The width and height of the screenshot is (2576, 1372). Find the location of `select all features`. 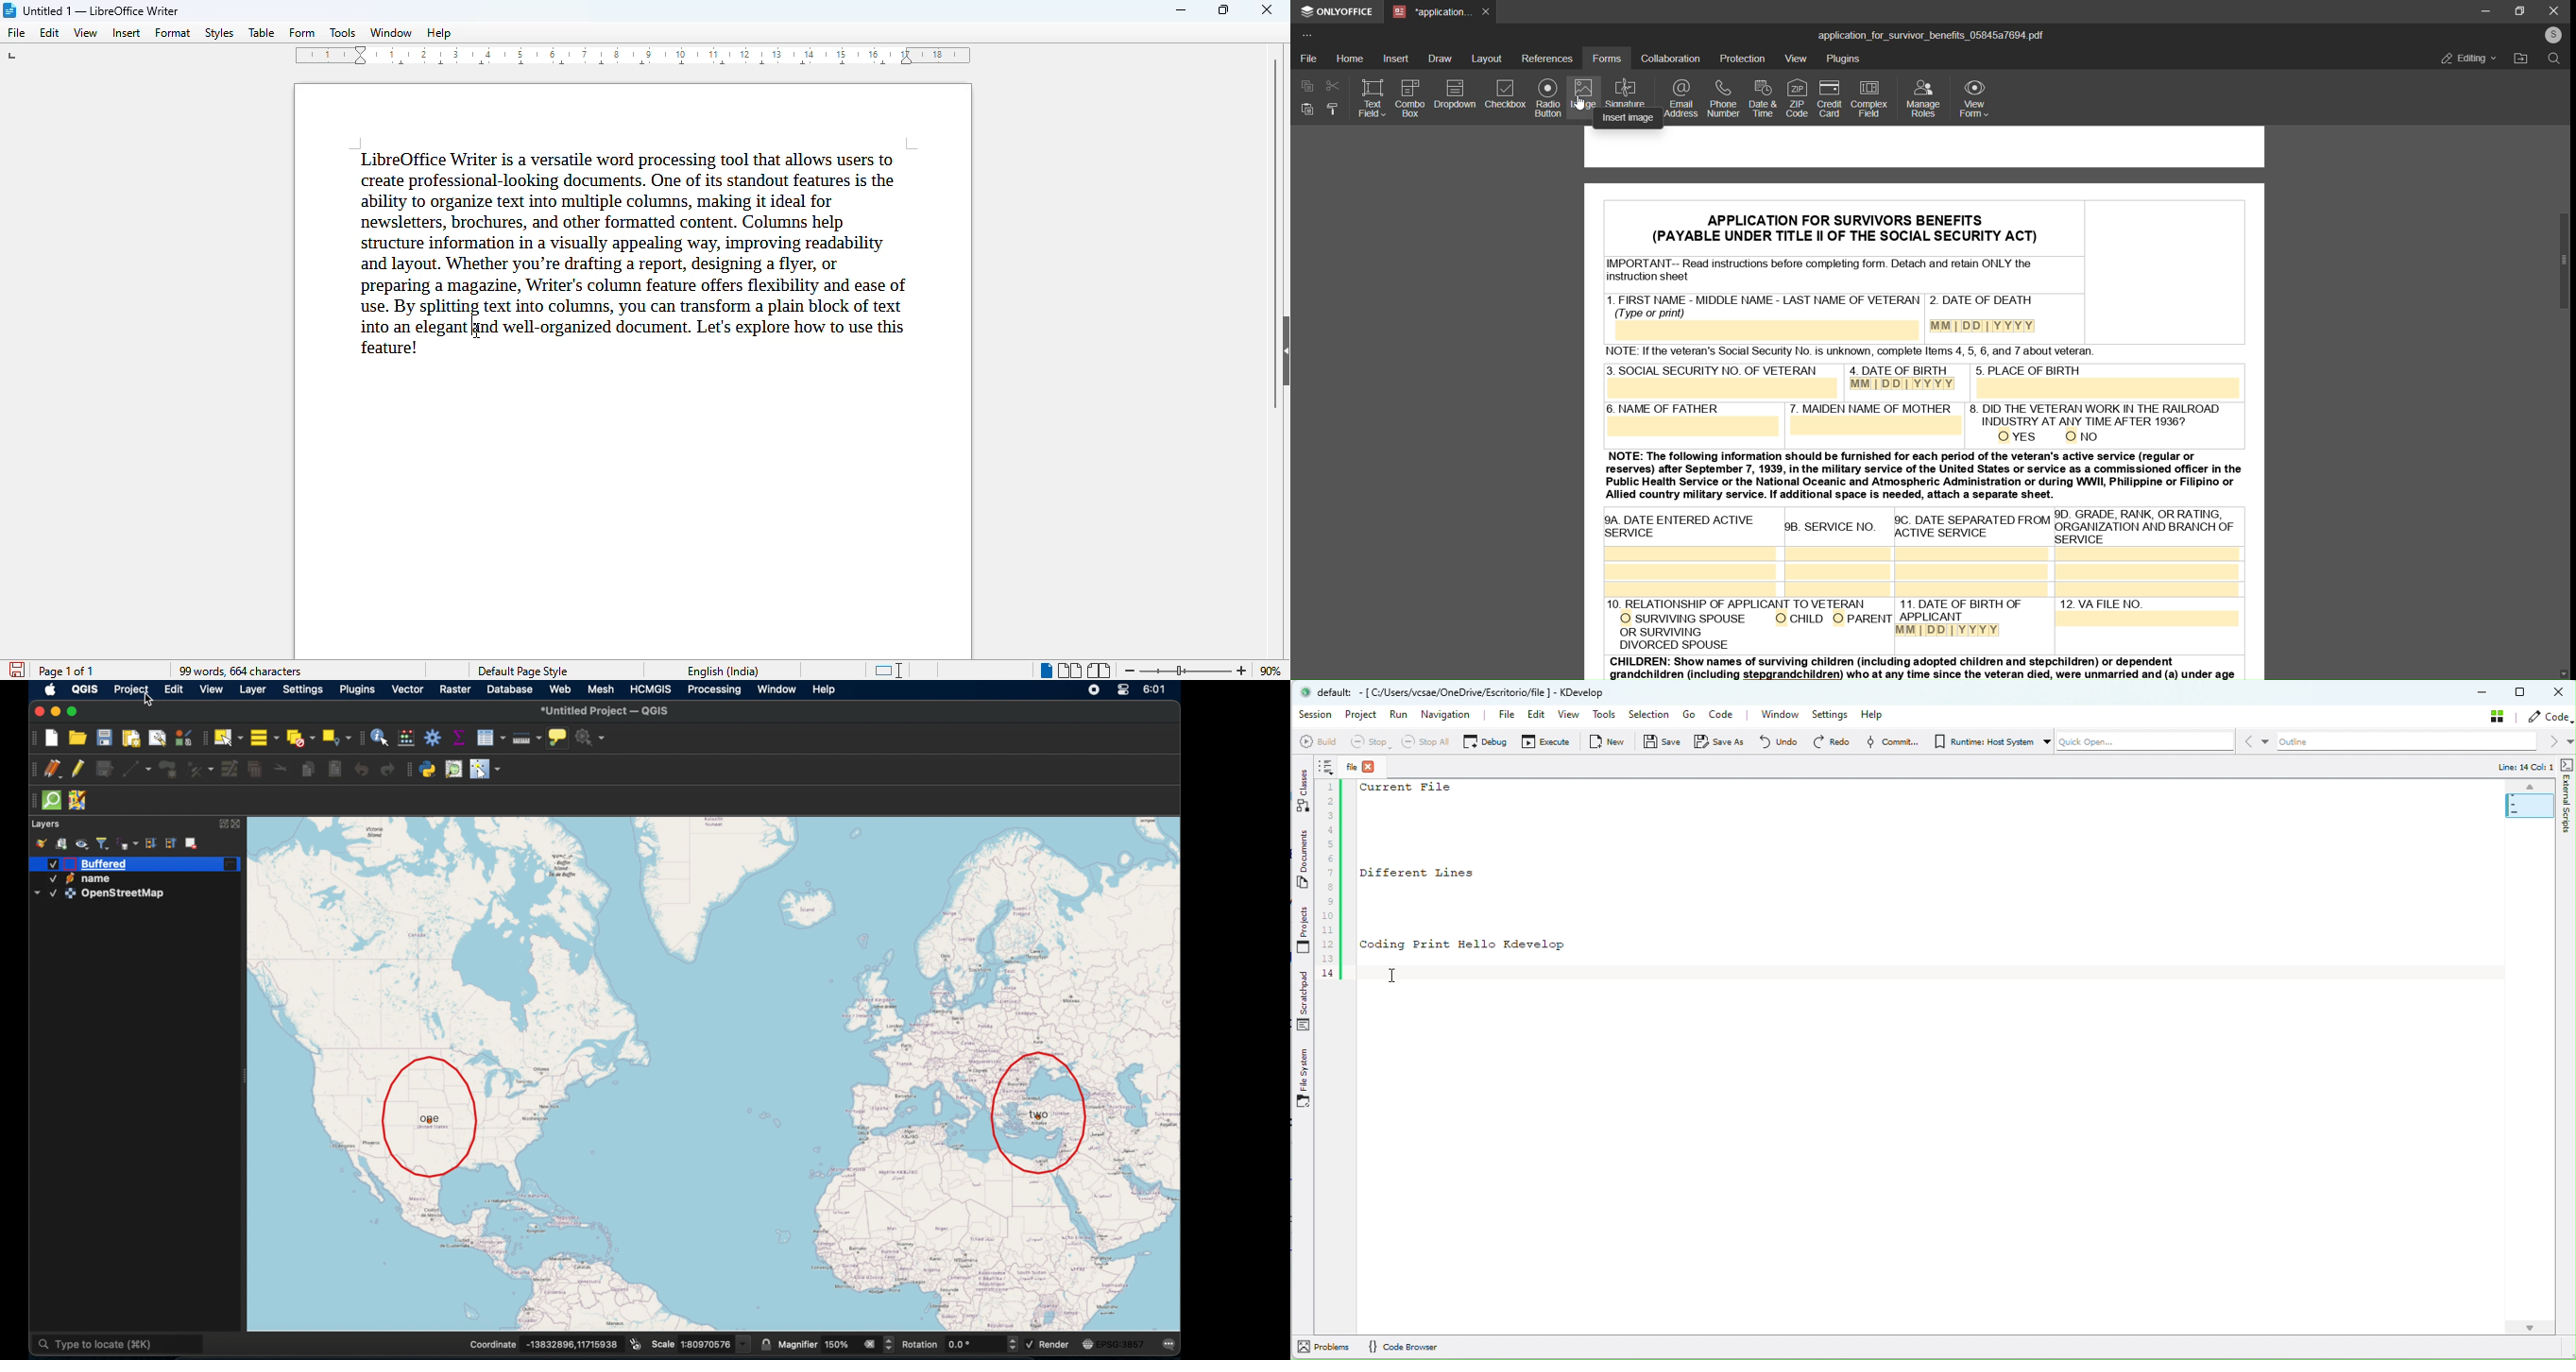

select all features is located at coordinates (263, 737).